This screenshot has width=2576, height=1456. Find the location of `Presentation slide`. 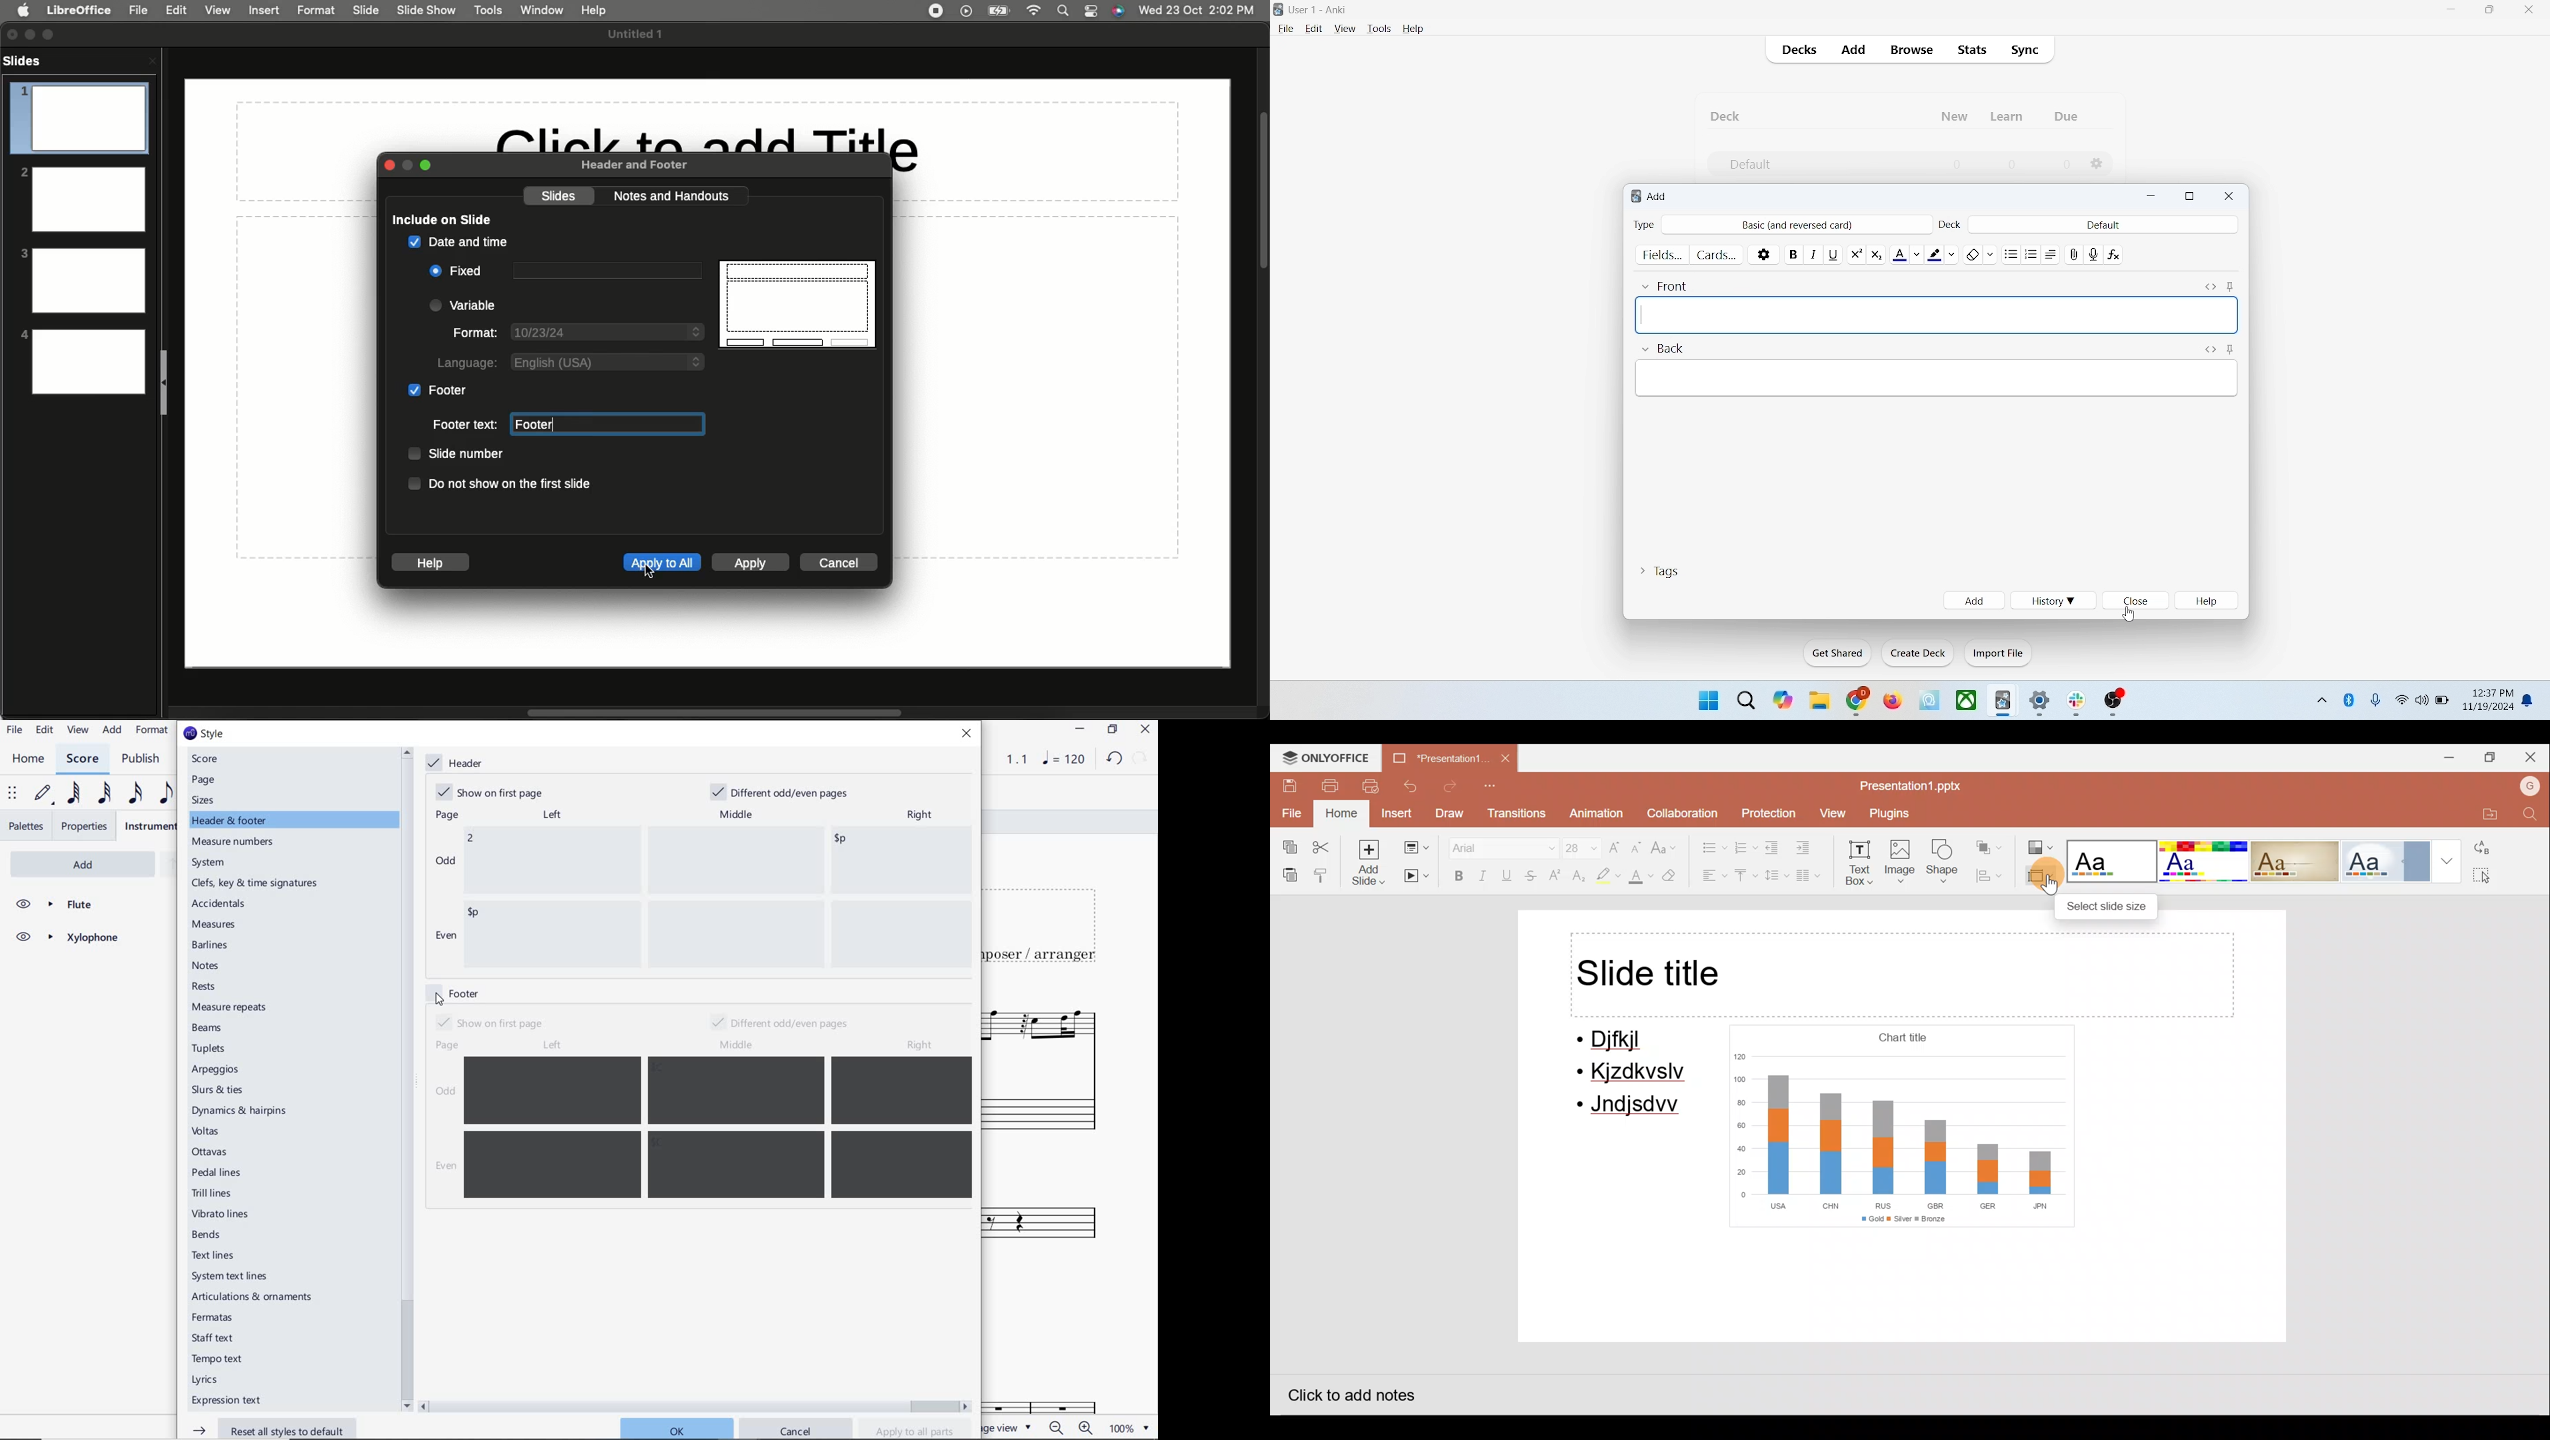

Presentation slide is located at coordinates (1910, 1133).